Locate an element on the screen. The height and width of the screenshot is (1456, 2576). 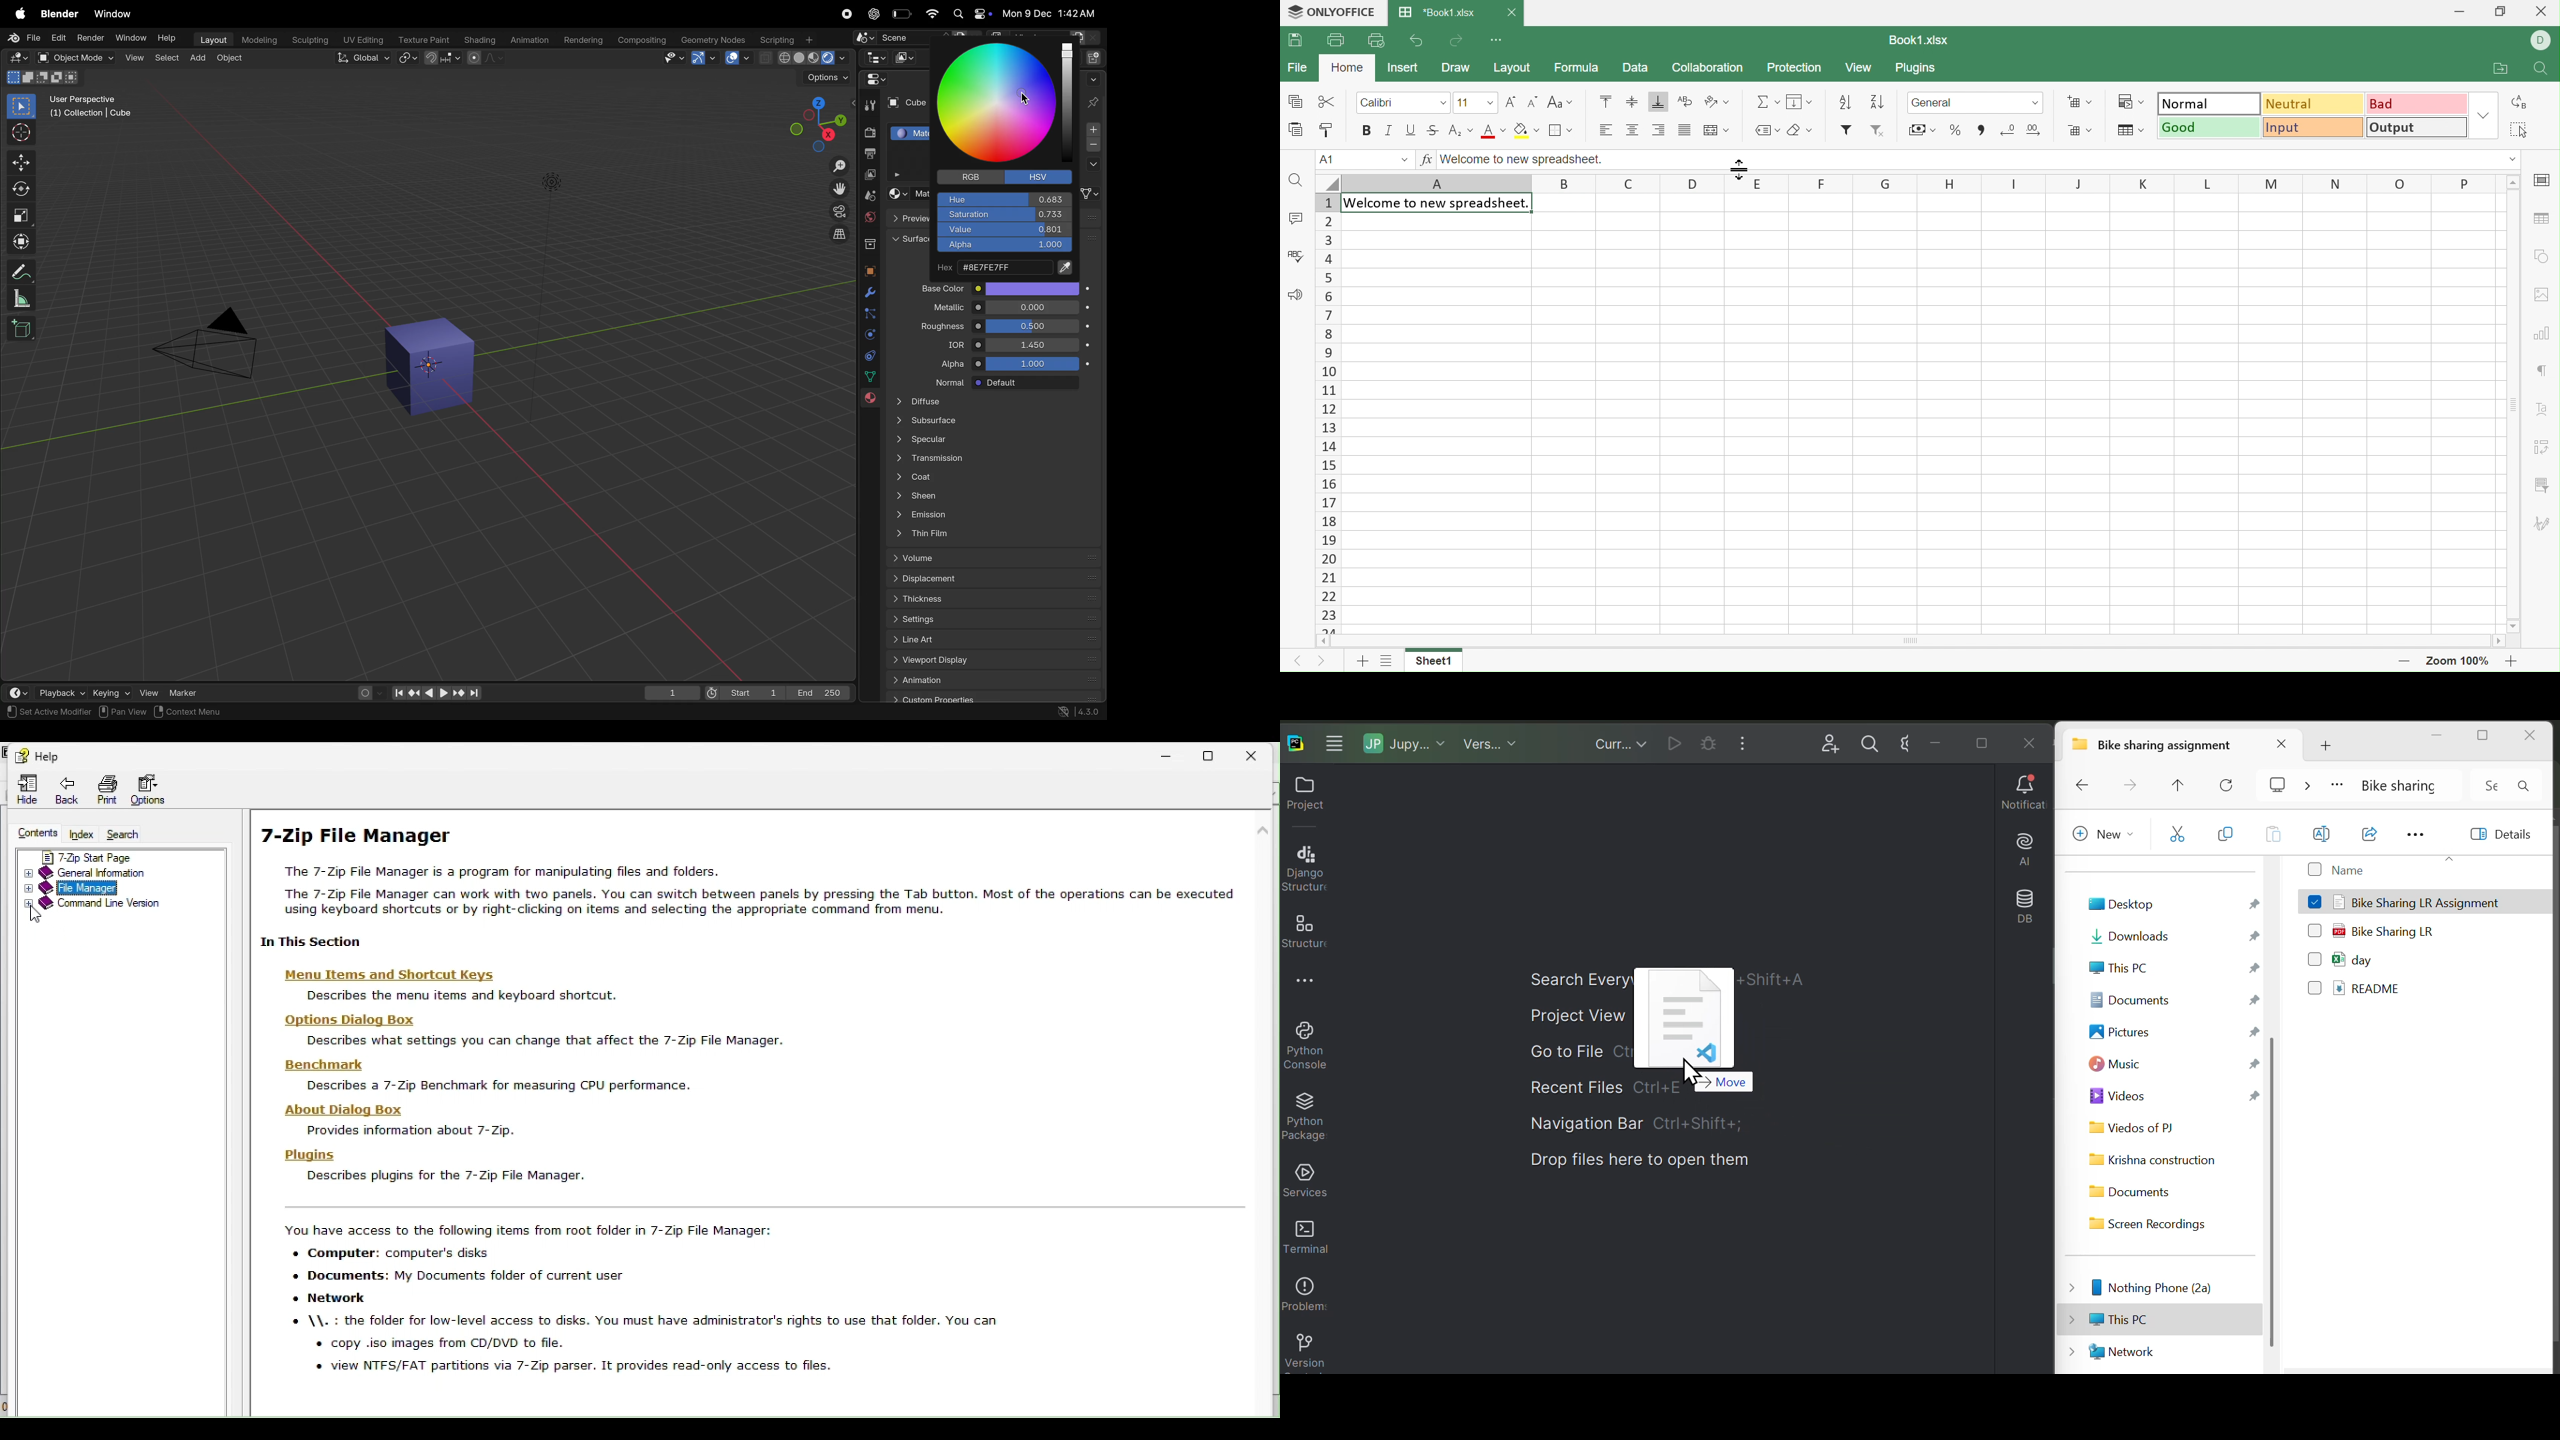
Home is located at coordinates (1346, 67).